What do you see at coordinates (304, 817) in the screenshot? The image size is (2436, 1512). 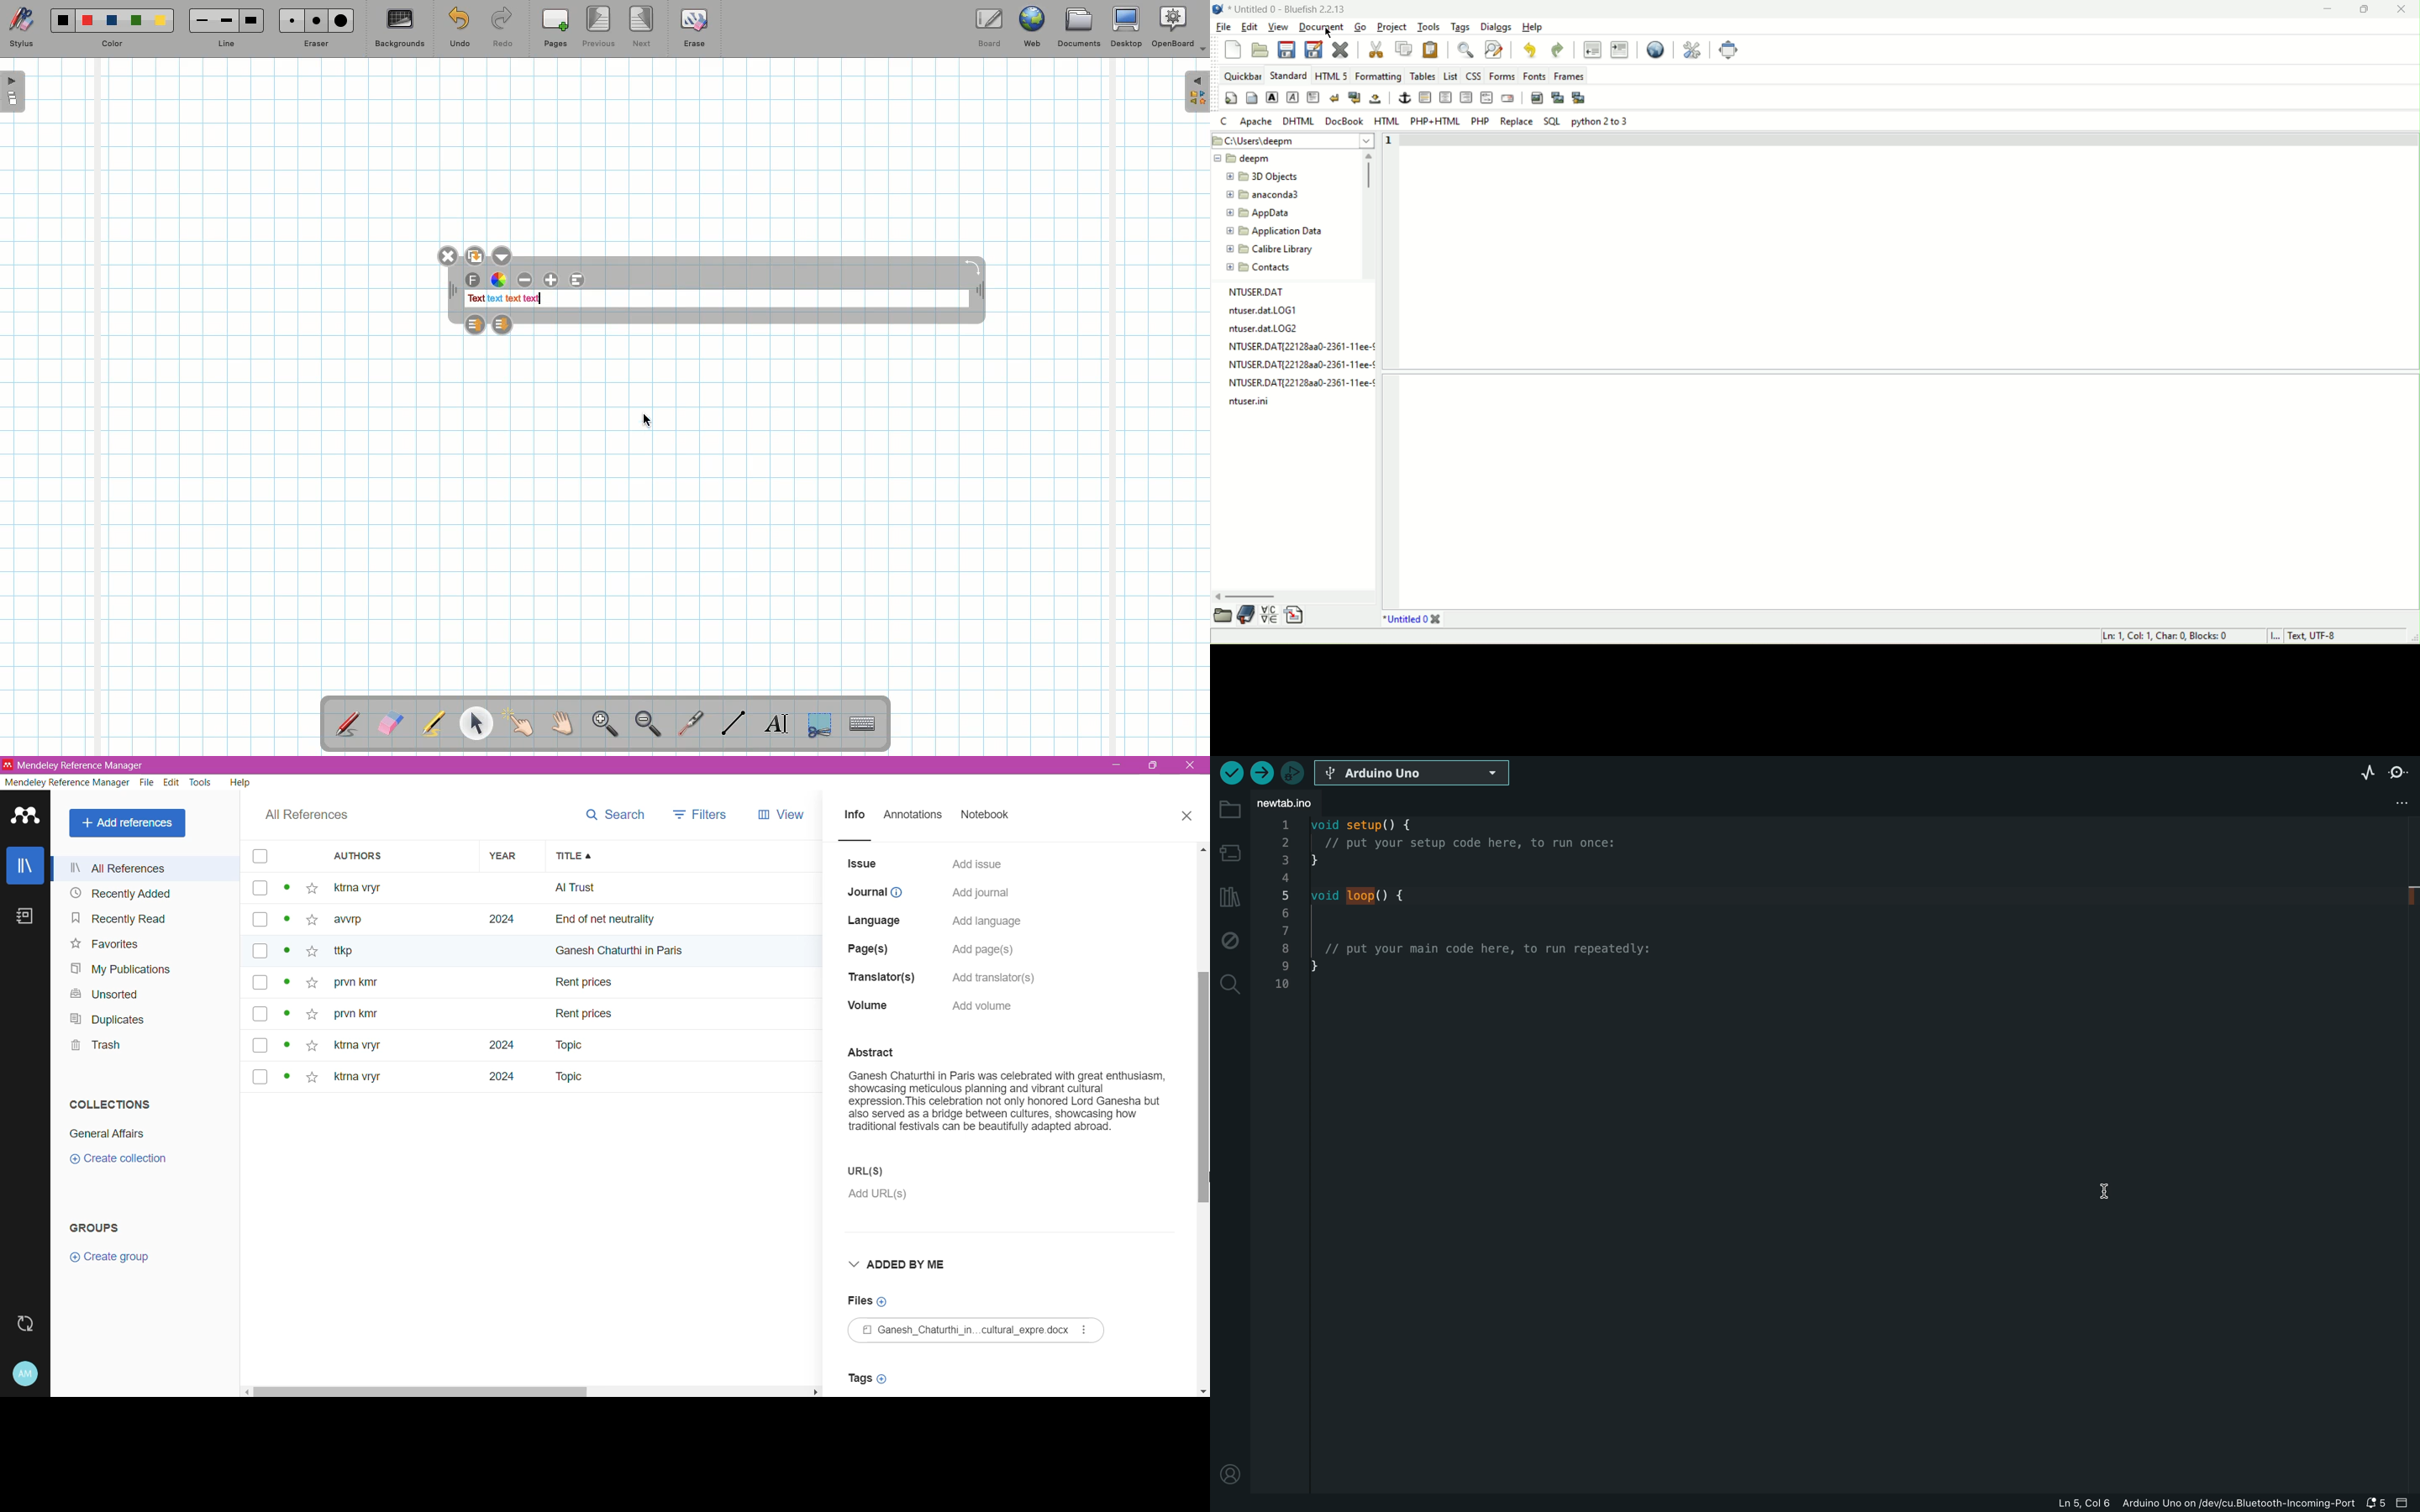 I see `All References` at bounding box center [304, 817].